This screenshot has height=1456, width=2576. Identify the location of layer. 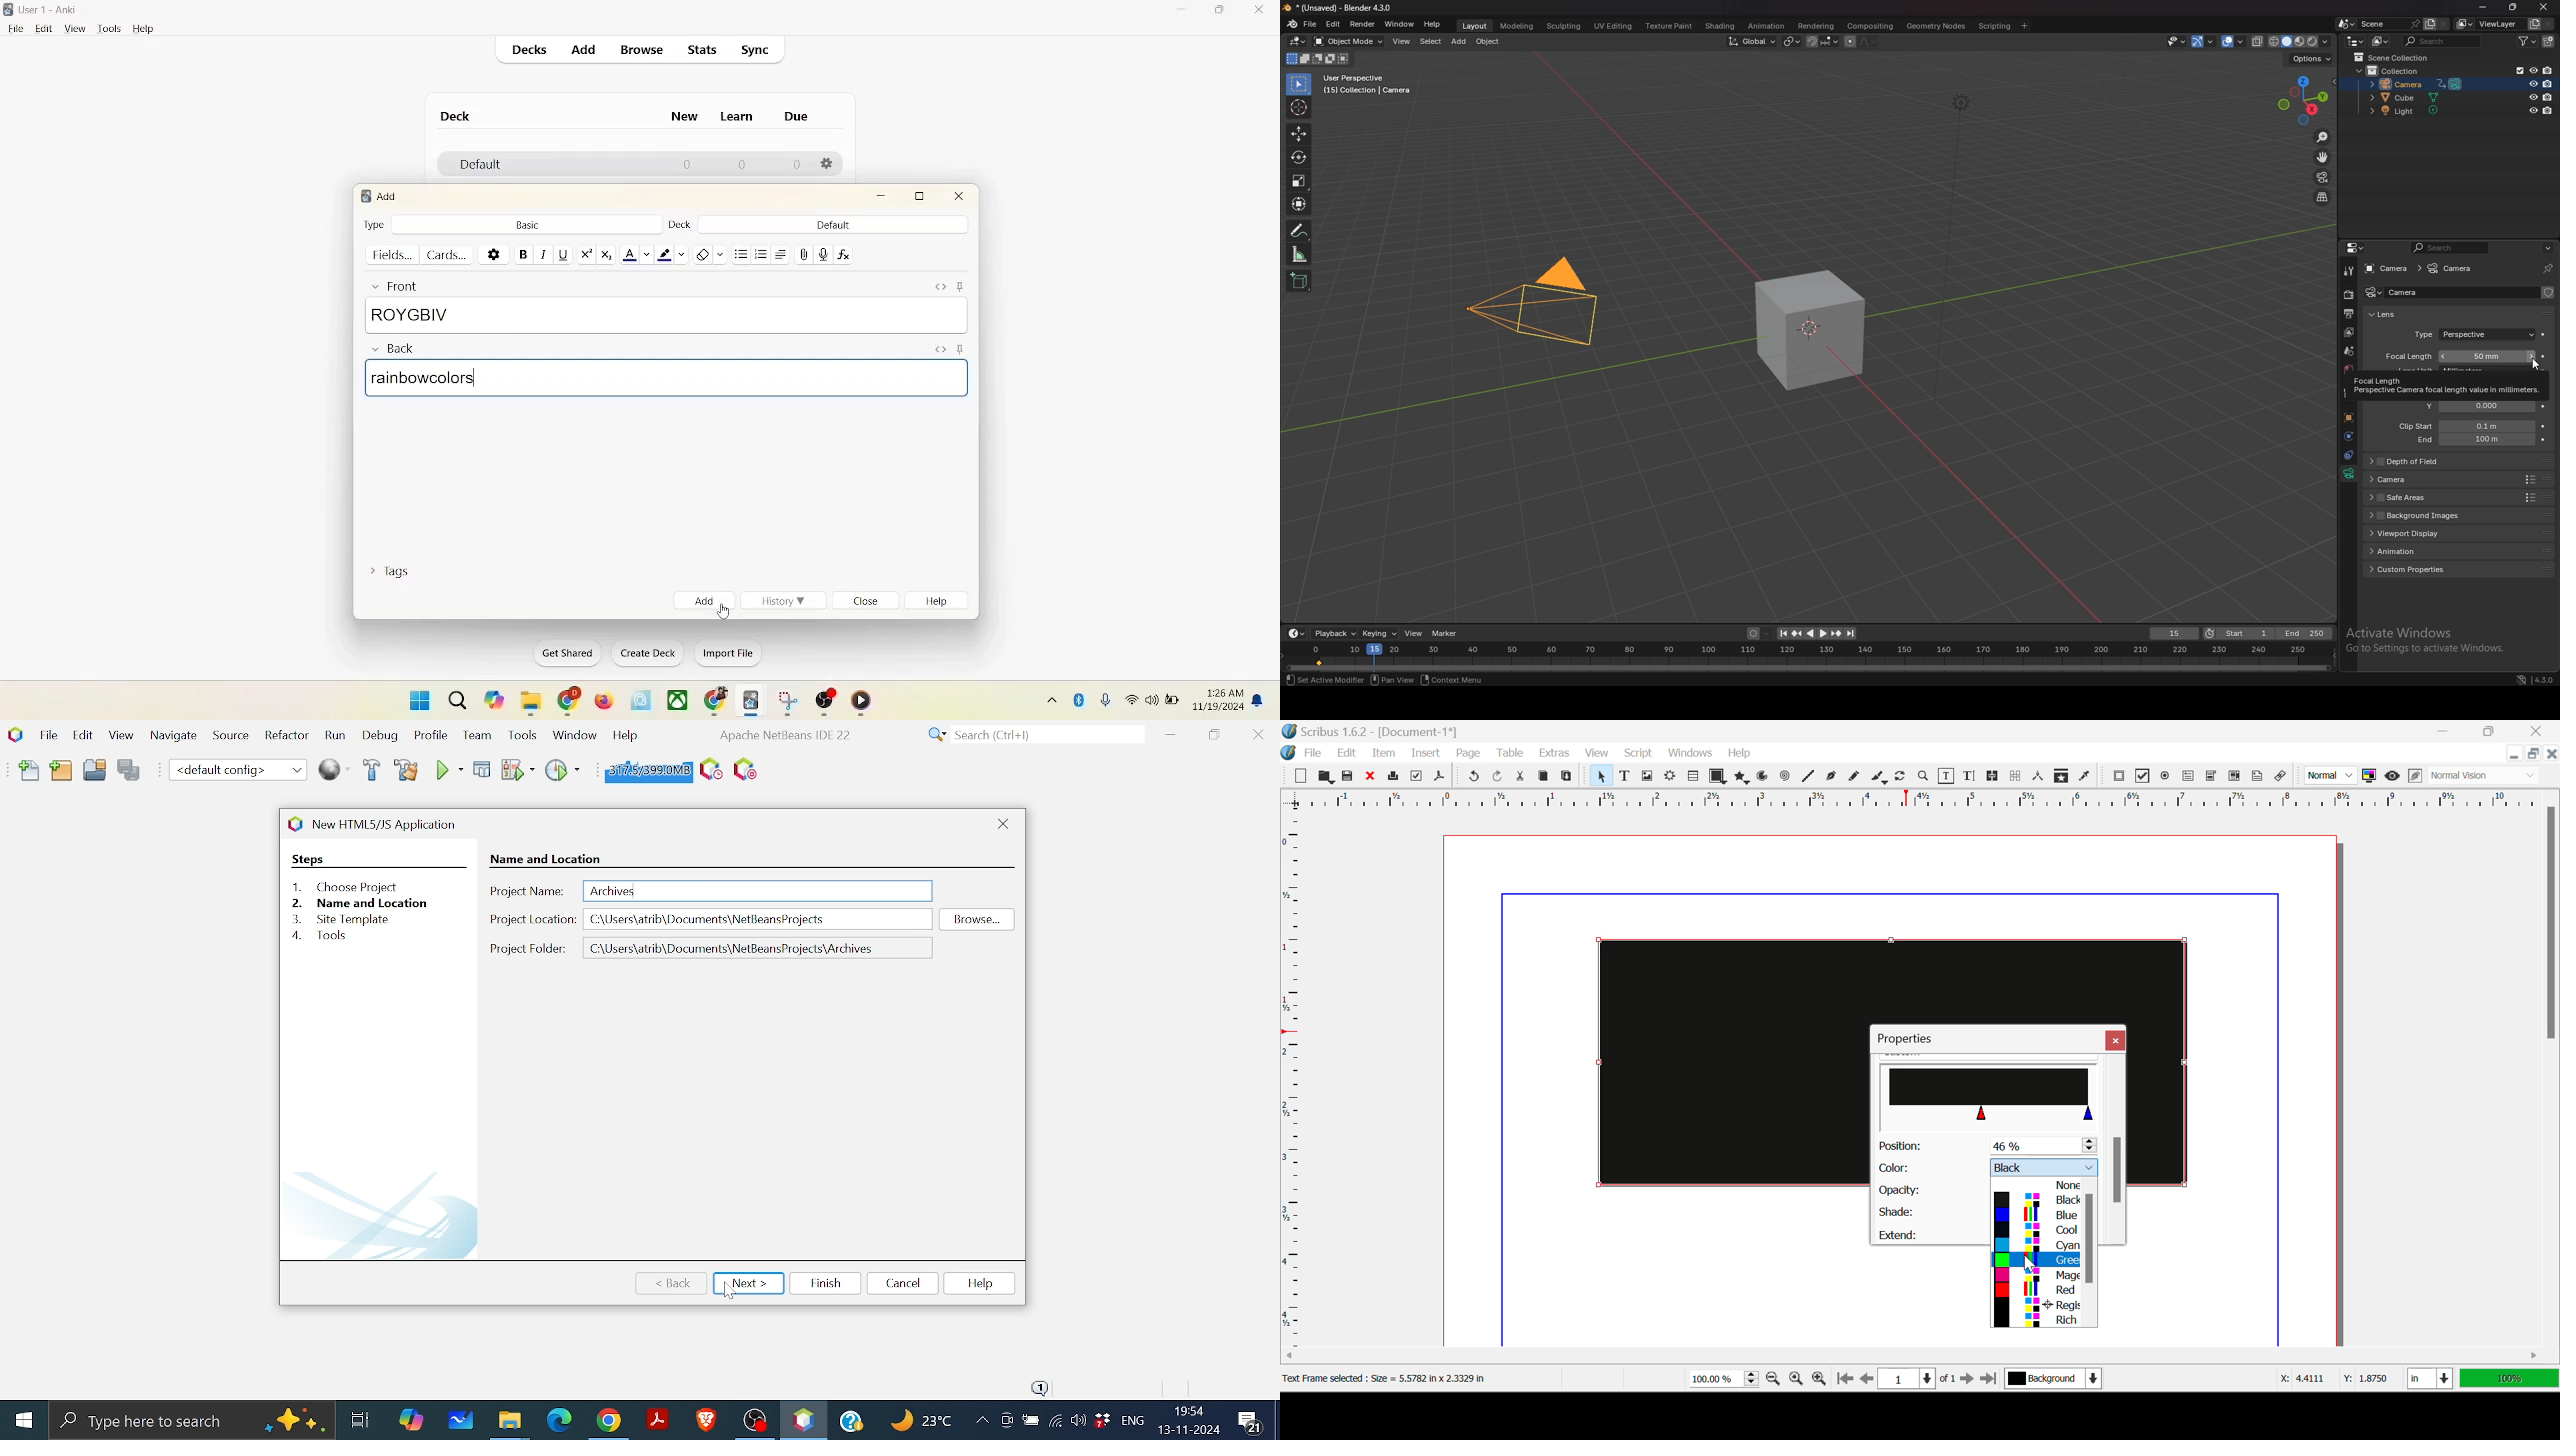
(2348, 333).